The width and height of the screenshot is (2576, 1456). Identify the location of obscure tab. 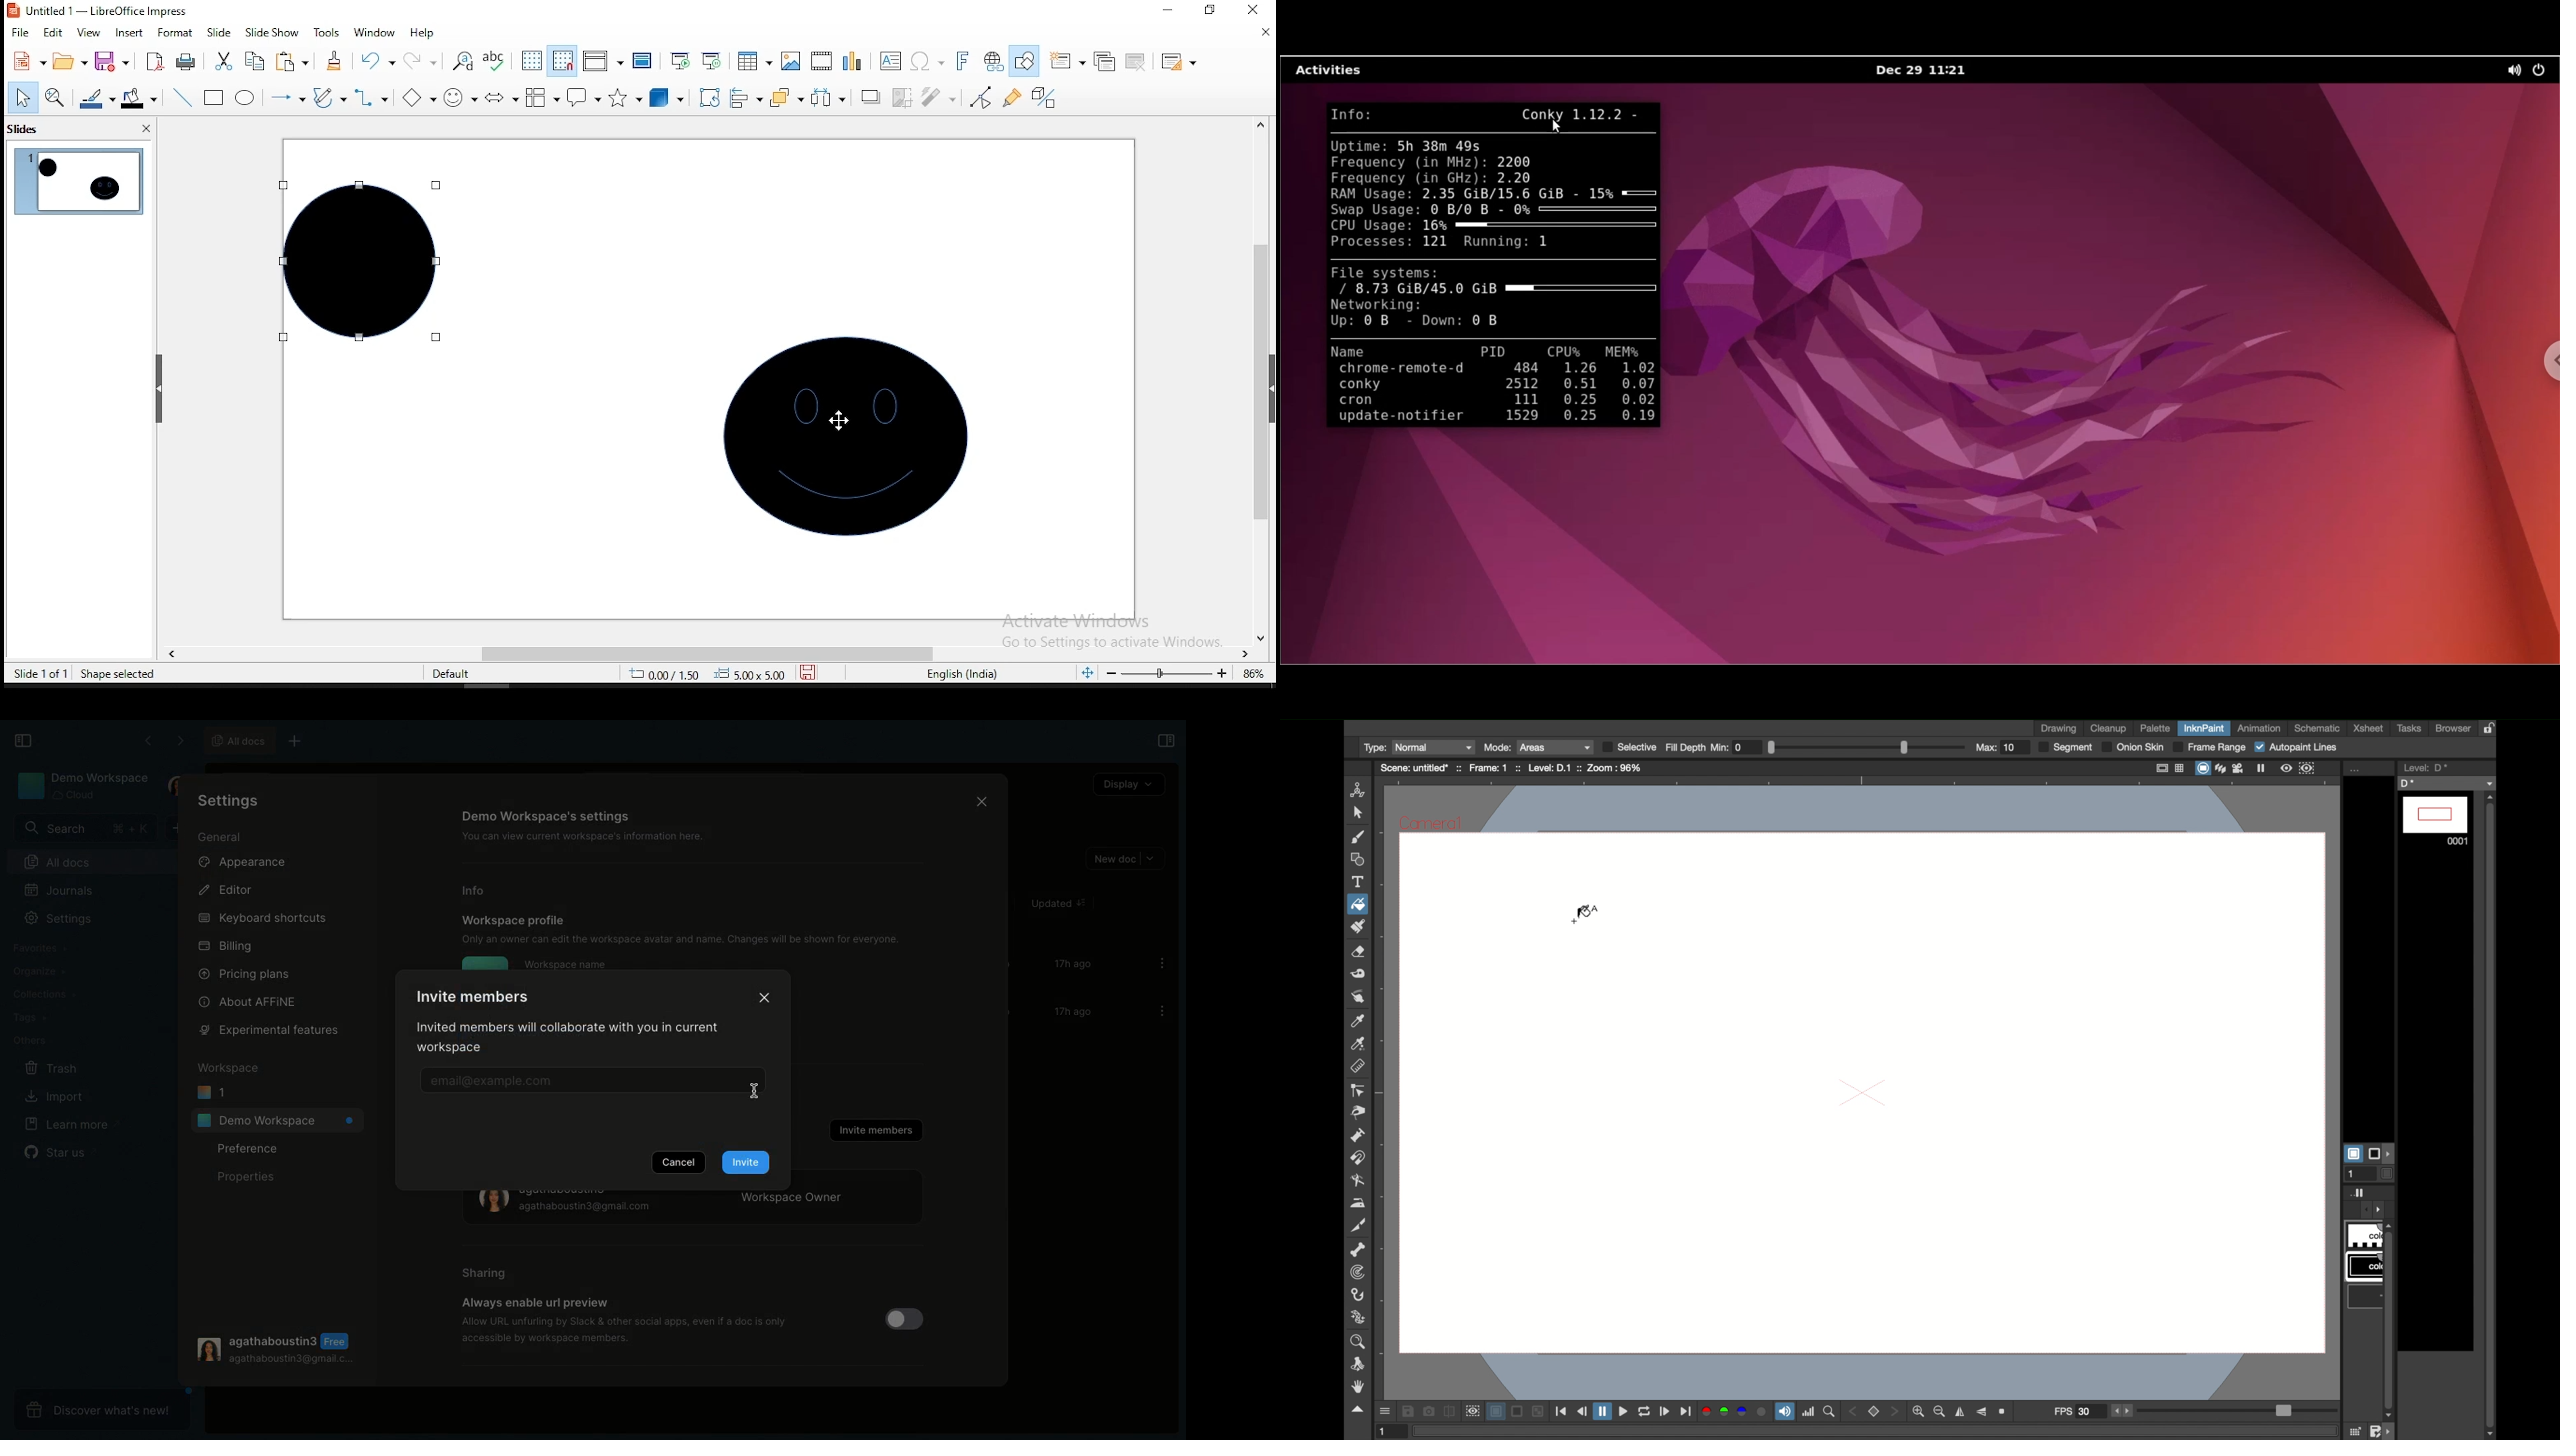
(2369, 1289).